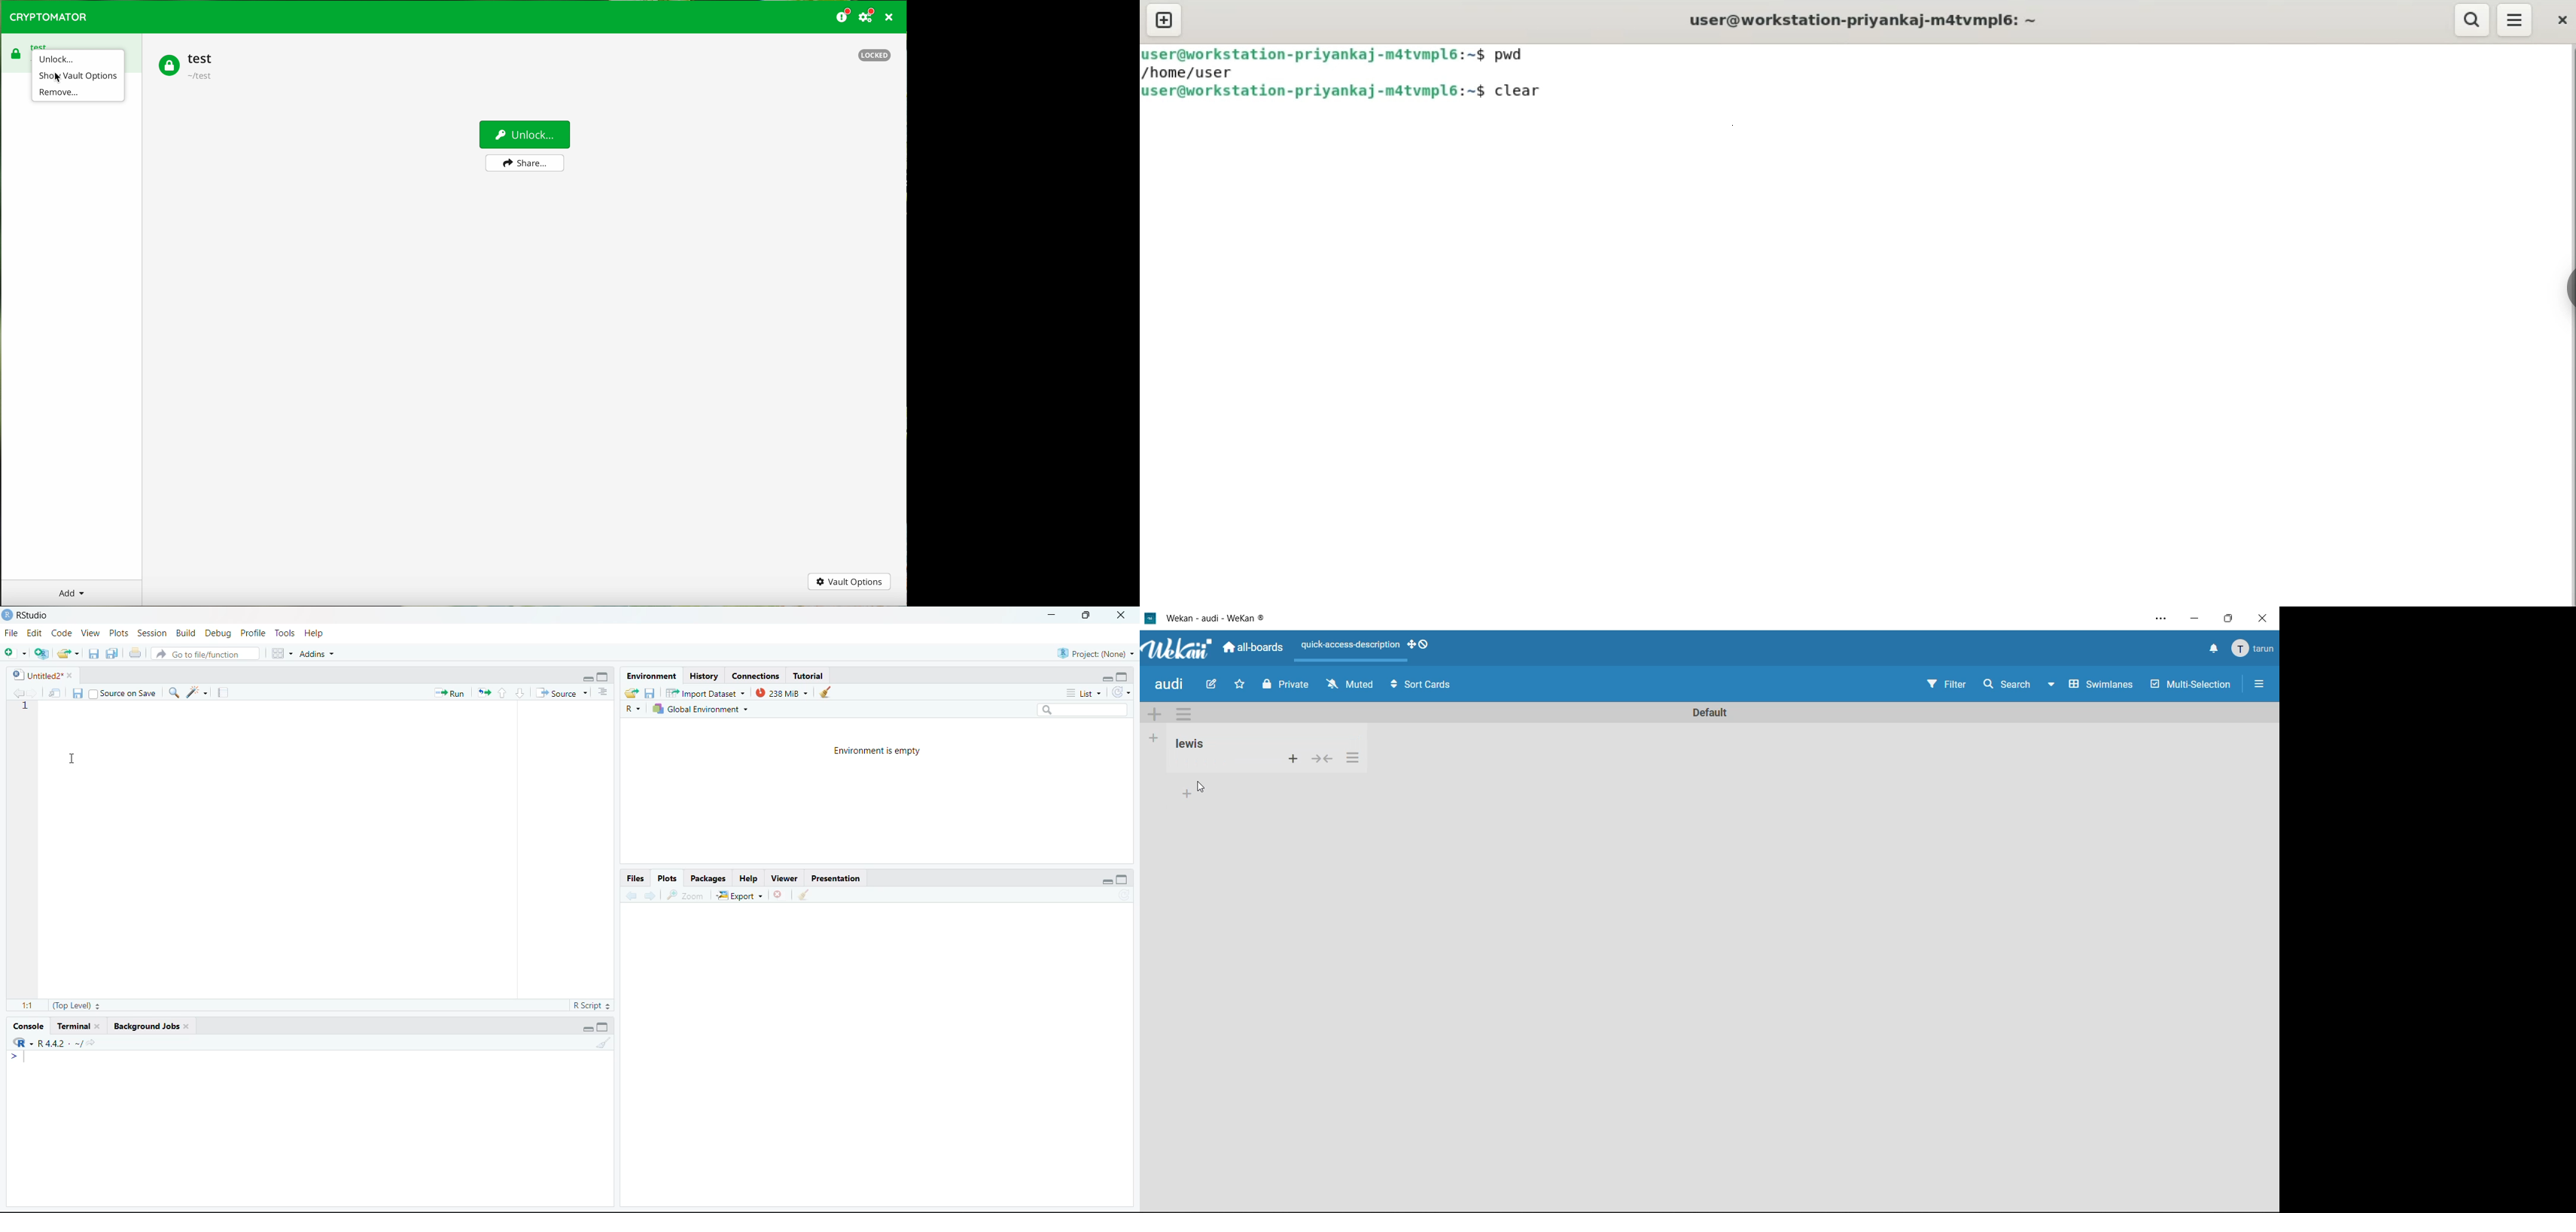 The width and height of the screenshot is (2576, 1232). What do you see at coordinates (1107, 680) in the screenshot?
I see `minimize` at bounding box center [1107, 680].